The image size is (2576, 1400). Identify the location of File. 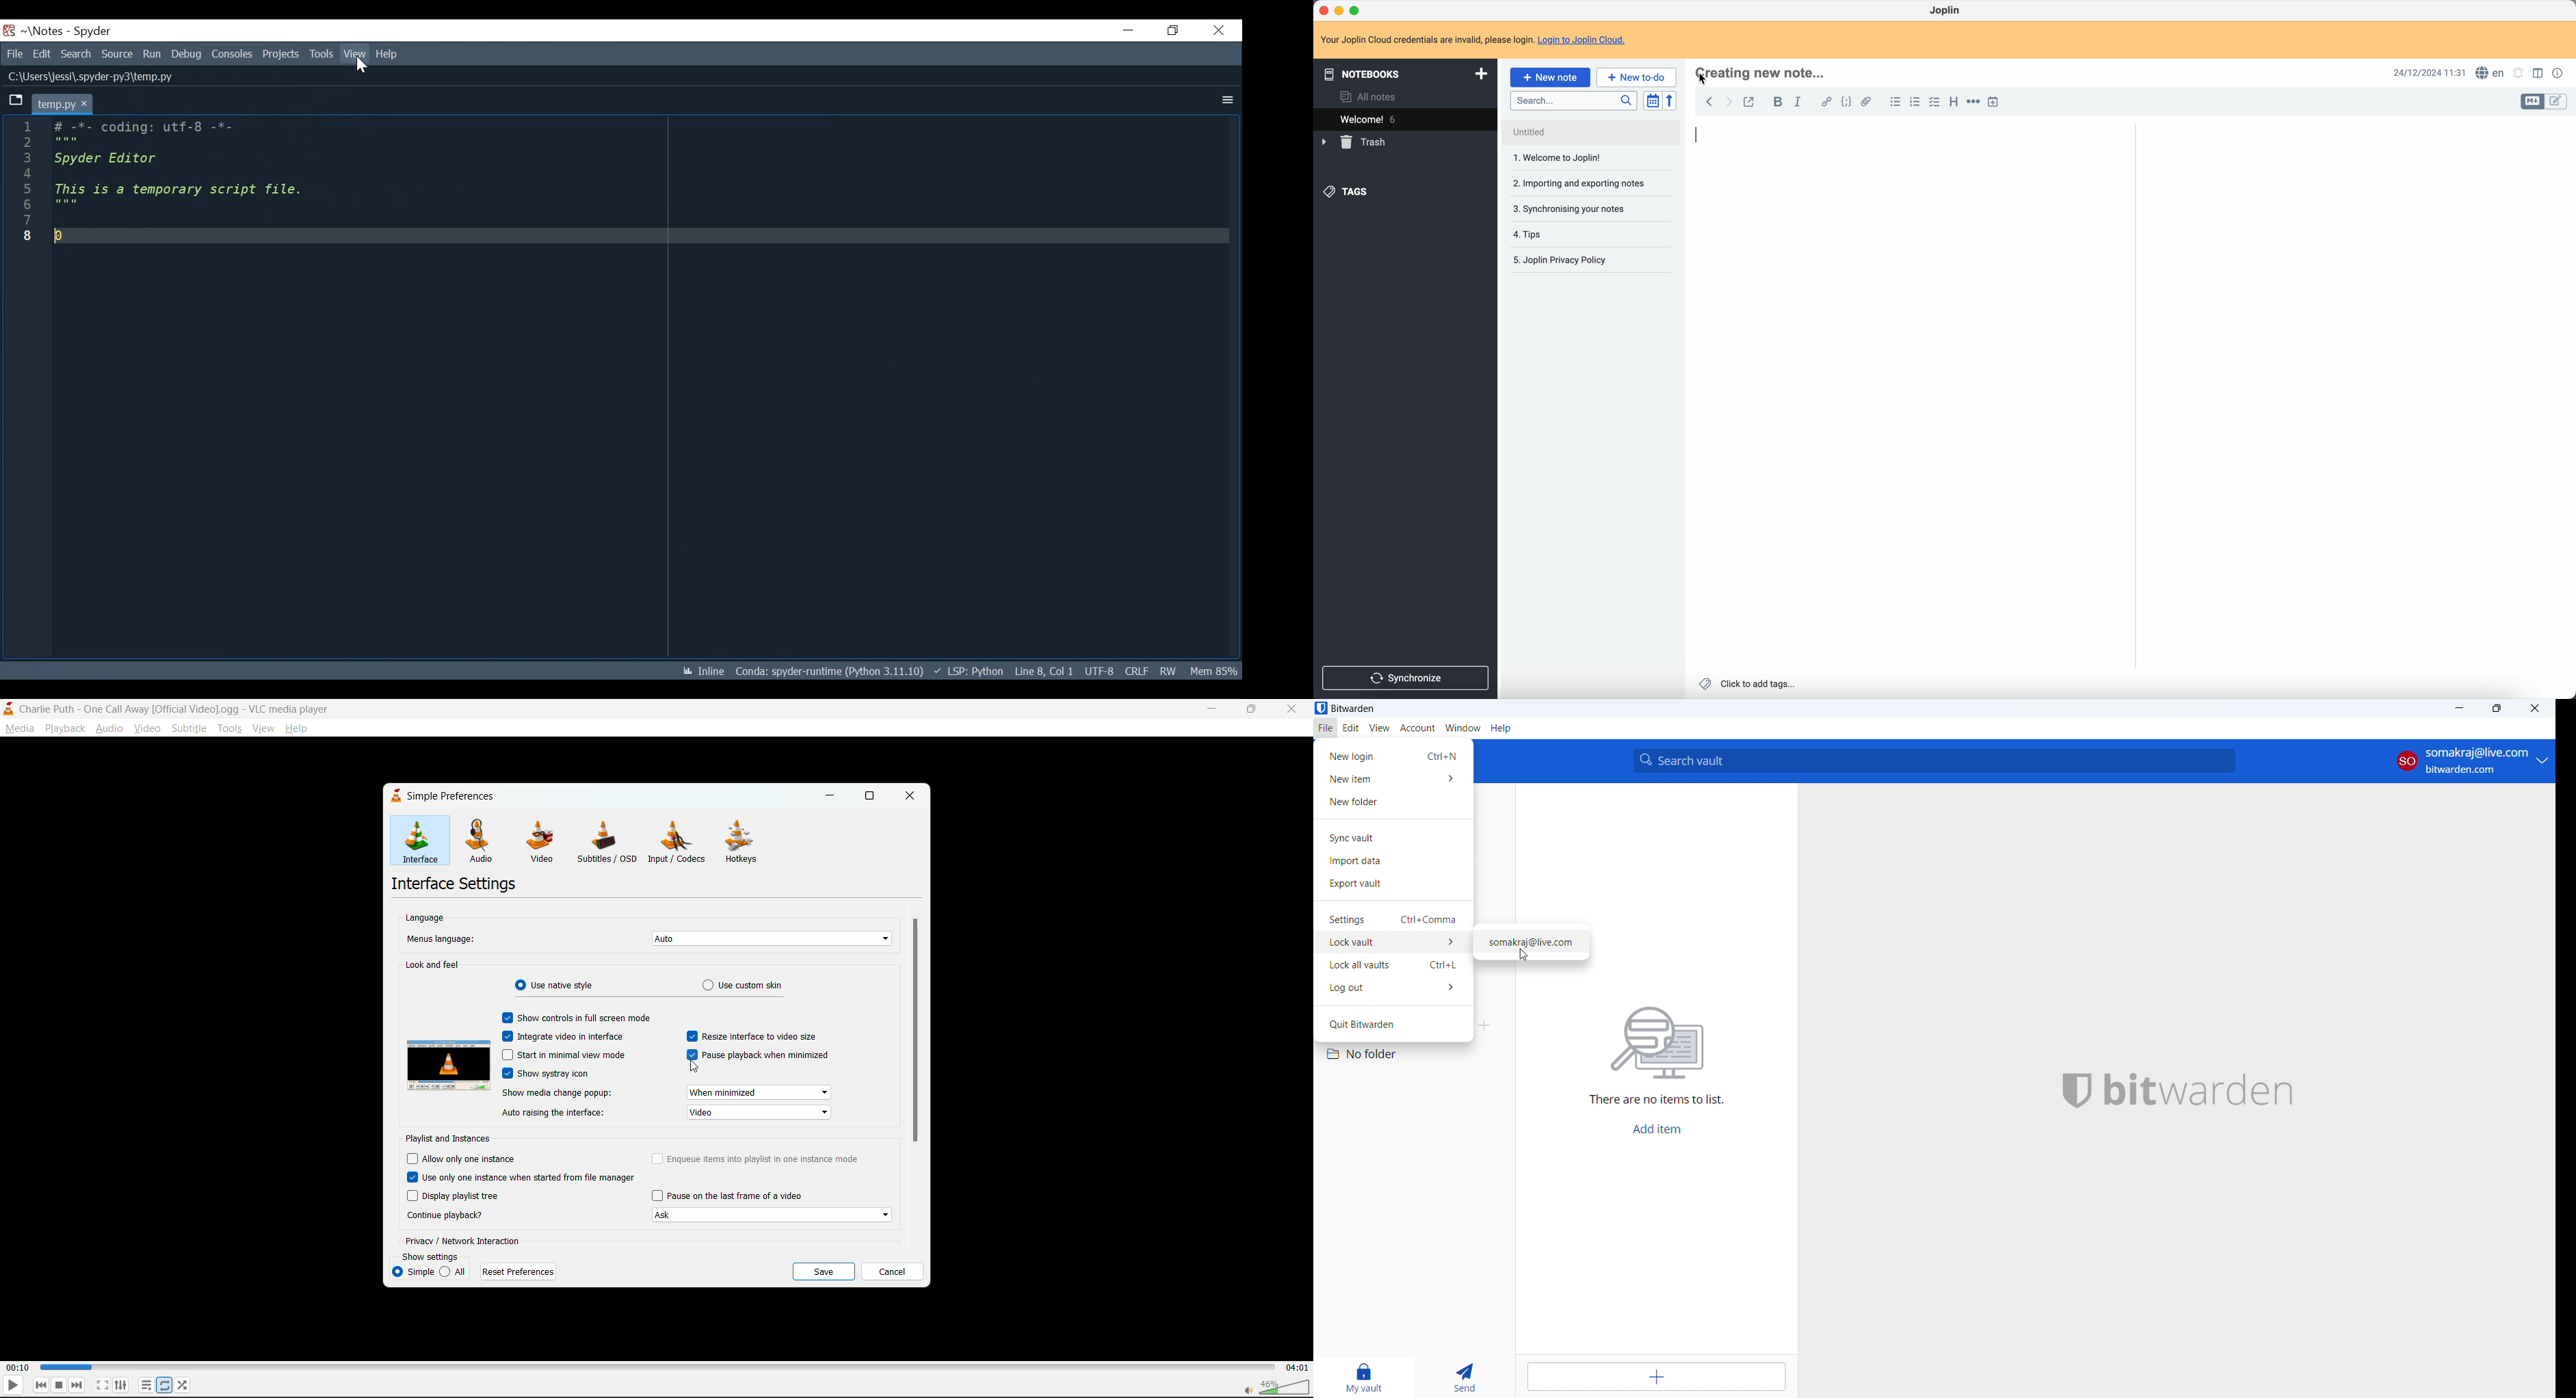
(12, 54).